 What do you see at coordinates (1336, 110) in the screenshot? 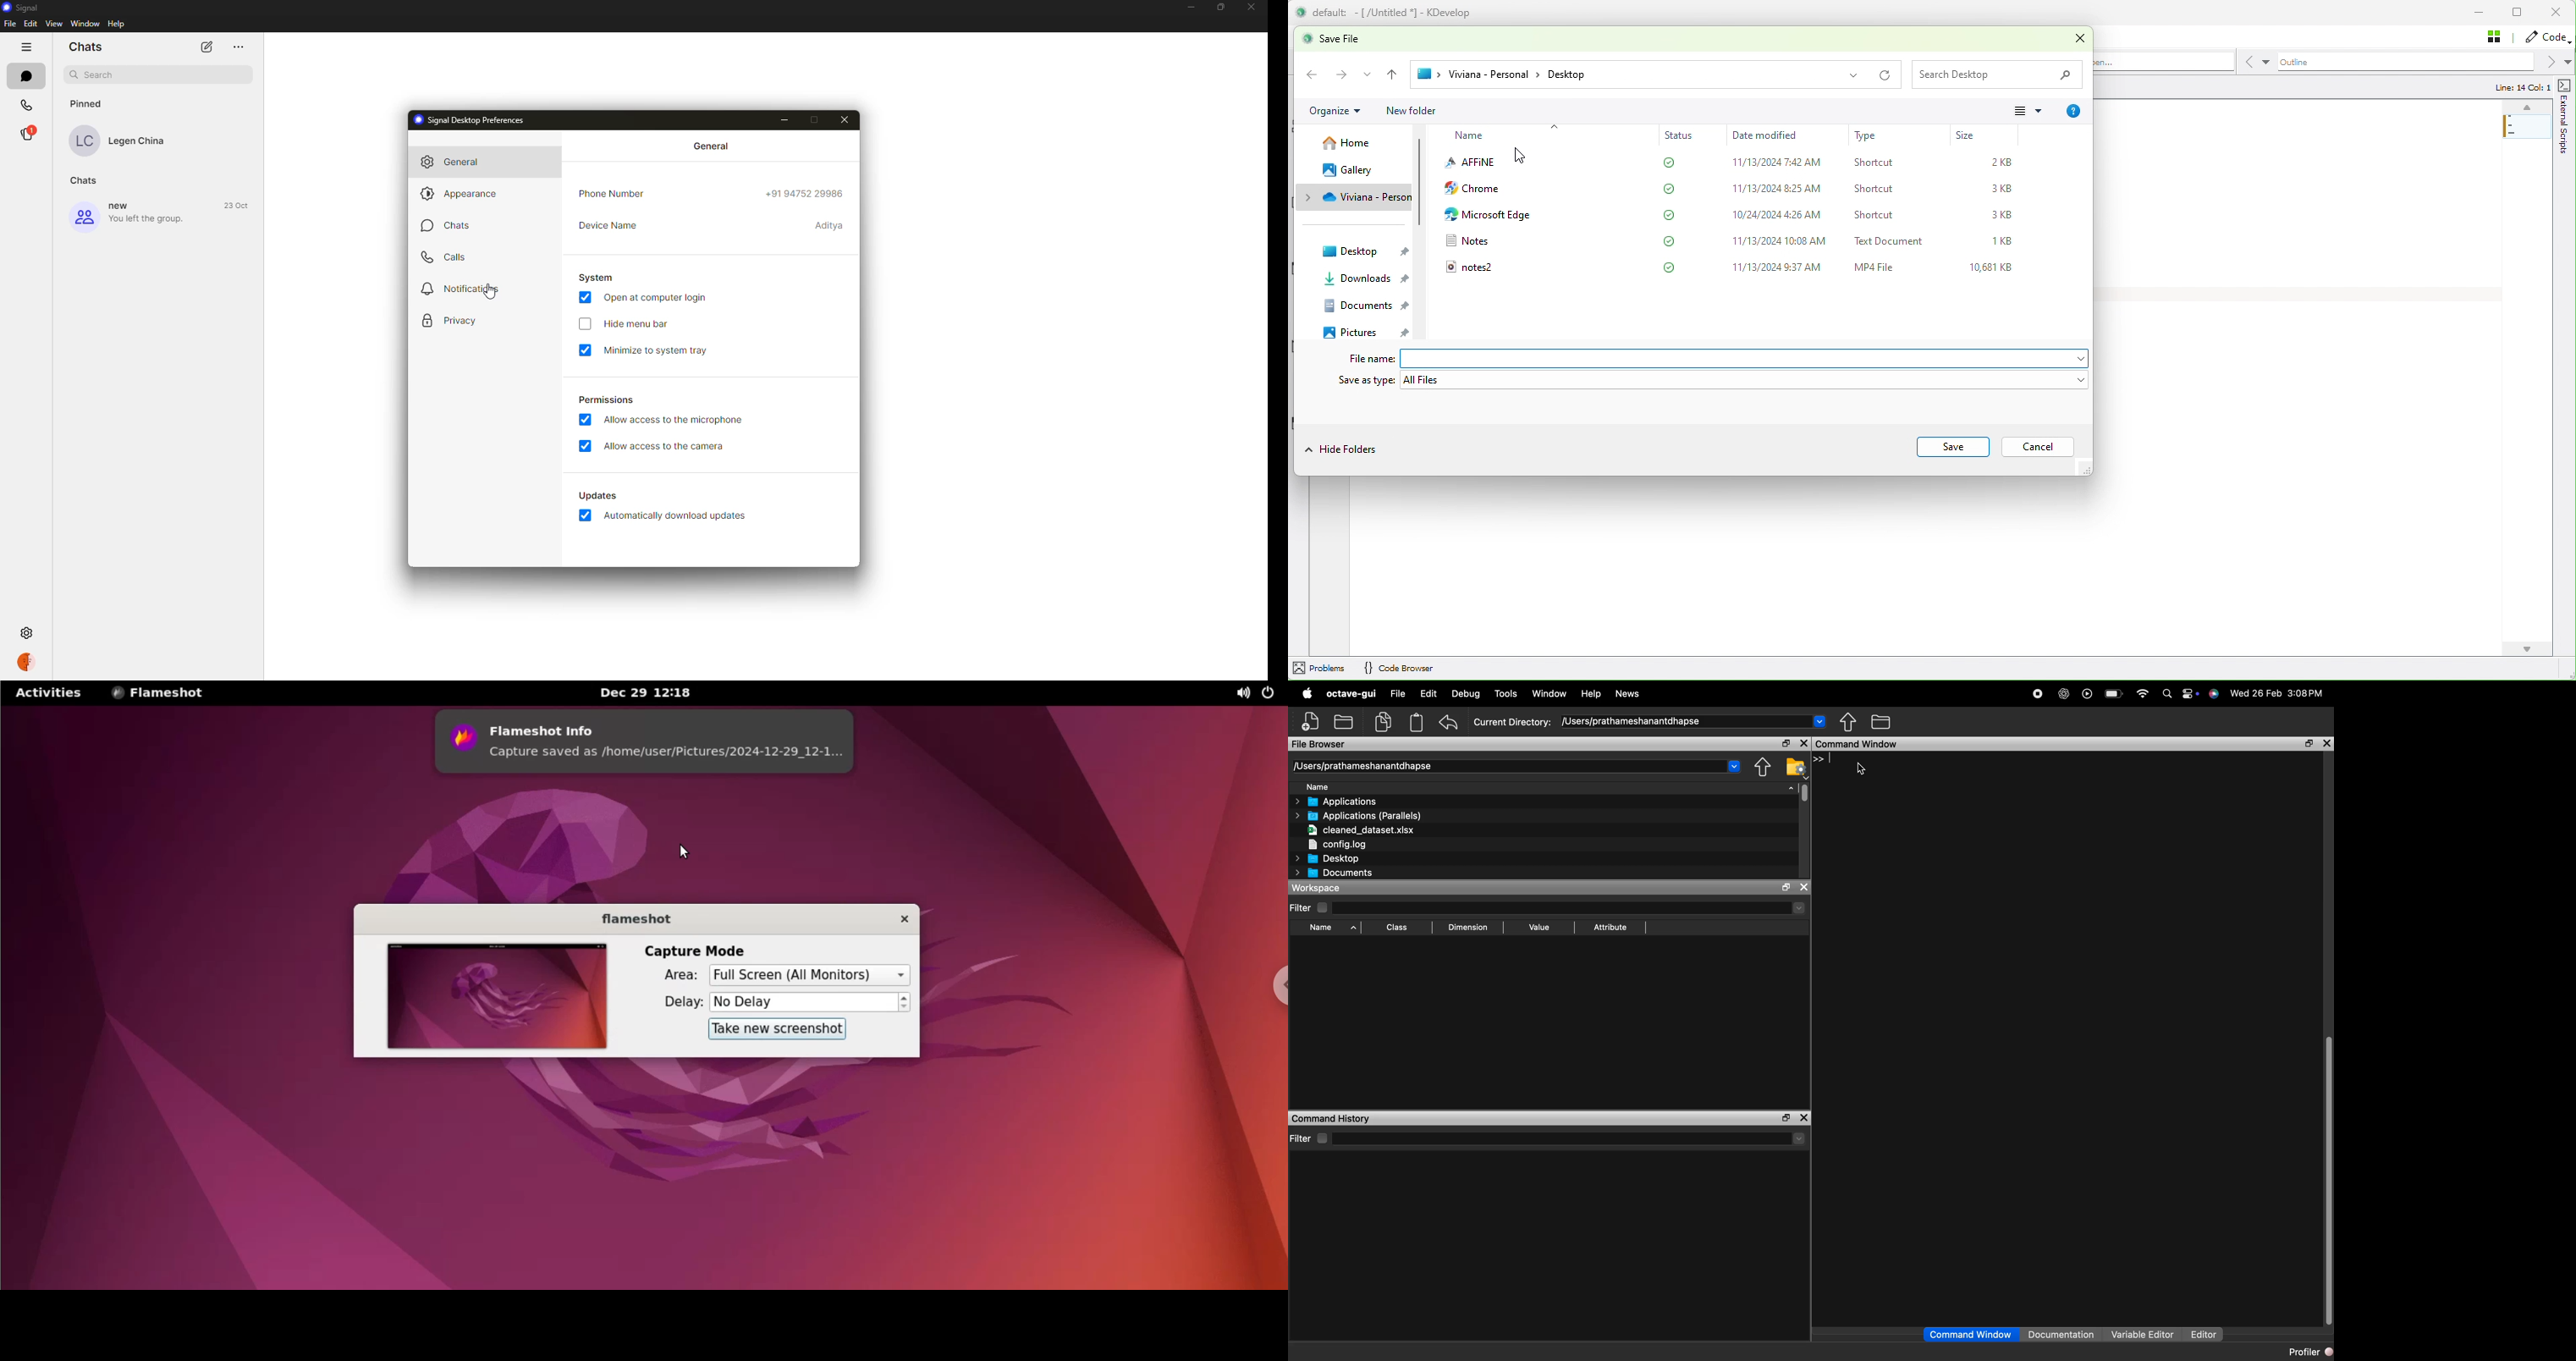
I see `Organize` at bounding box center [1336, 110].